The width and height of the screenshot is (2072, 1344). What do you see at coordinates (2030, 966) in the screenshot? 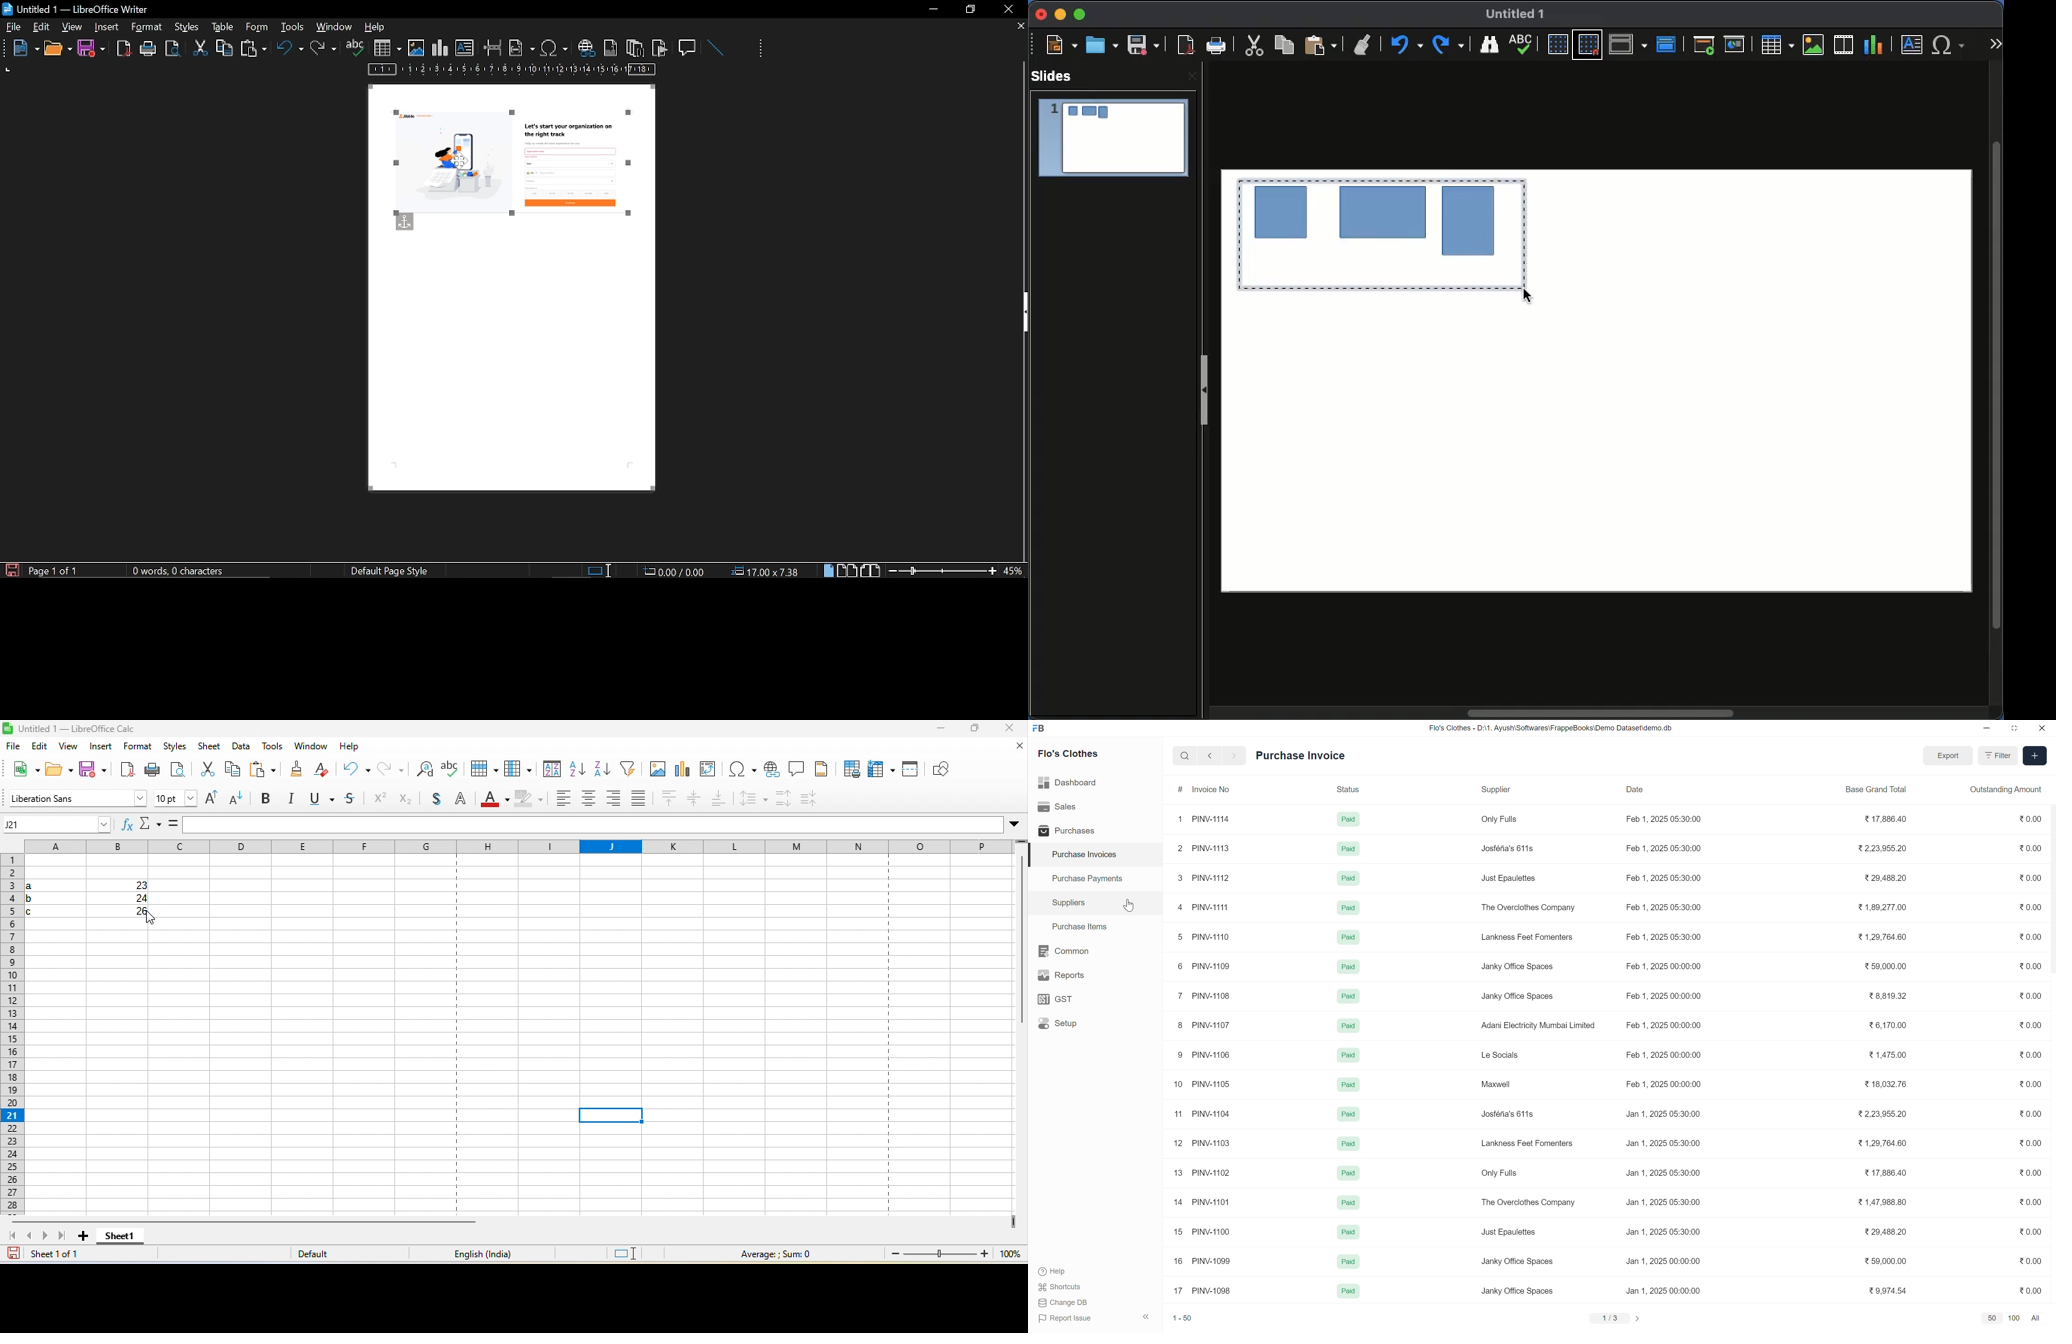
I see `0.00` at bounding box center [2030, 966].